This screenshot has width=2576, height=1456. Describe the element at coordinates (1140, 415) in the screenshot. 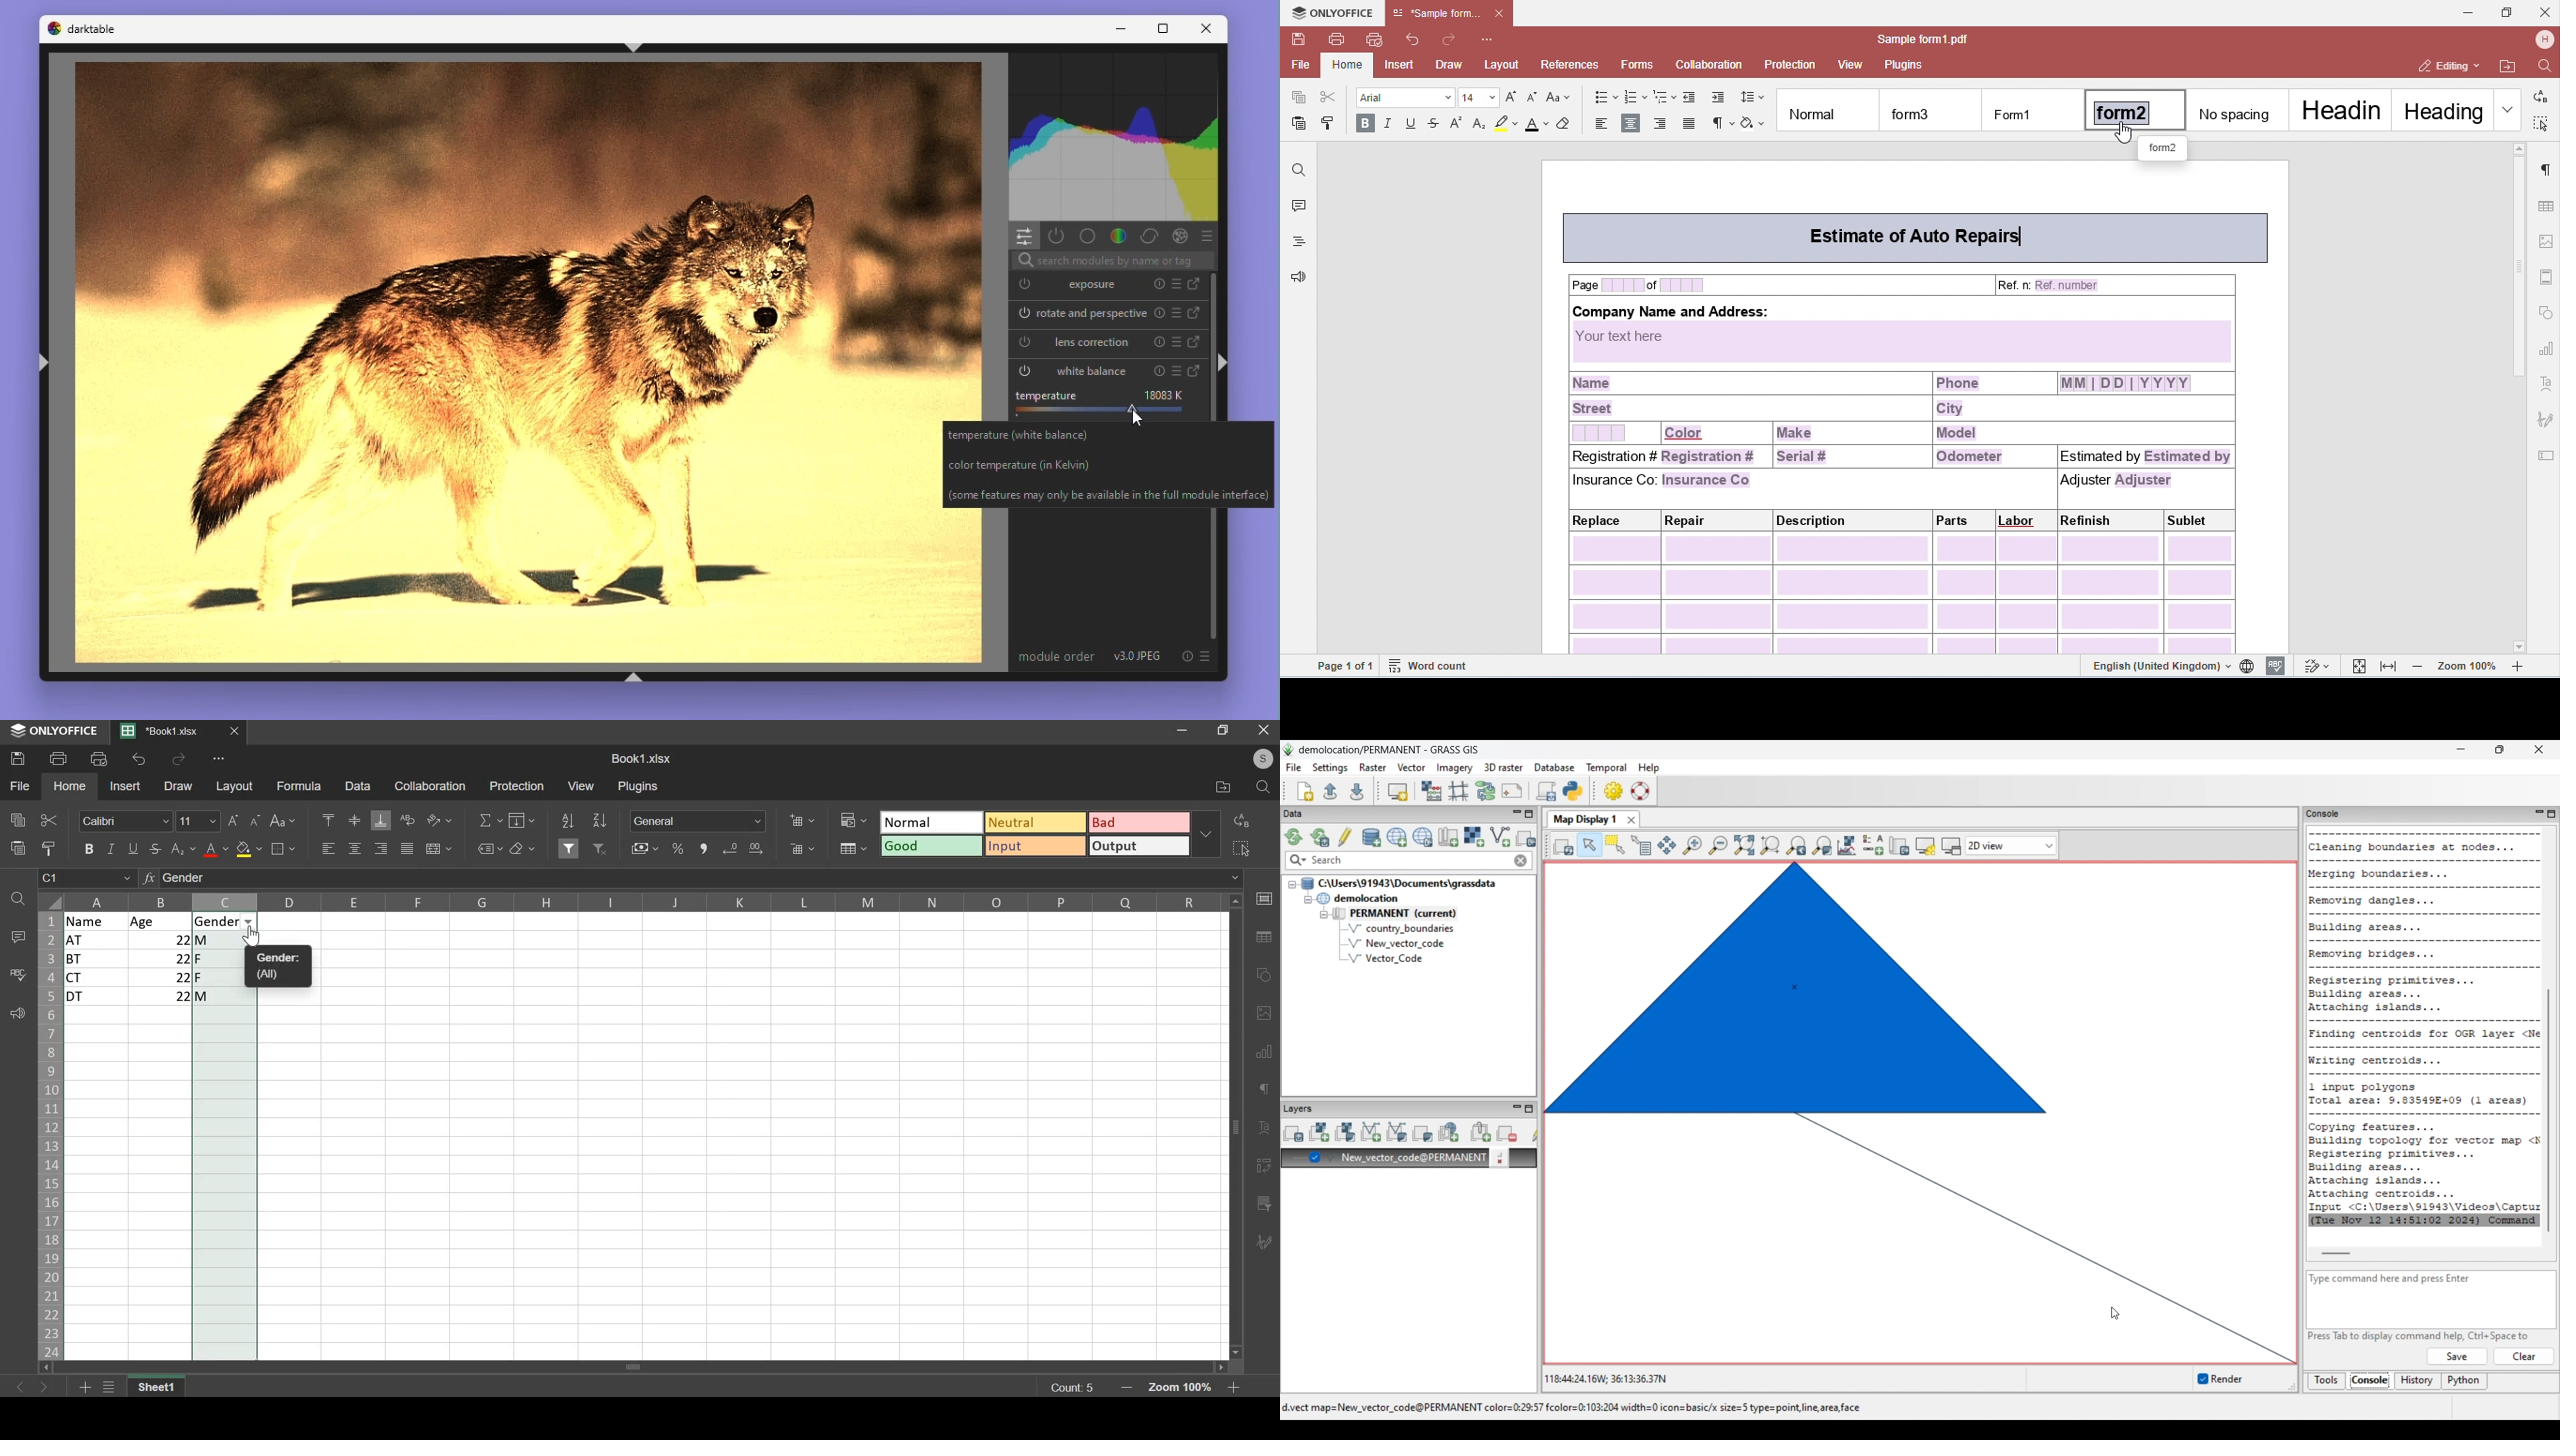

I see `cursor` at that location.